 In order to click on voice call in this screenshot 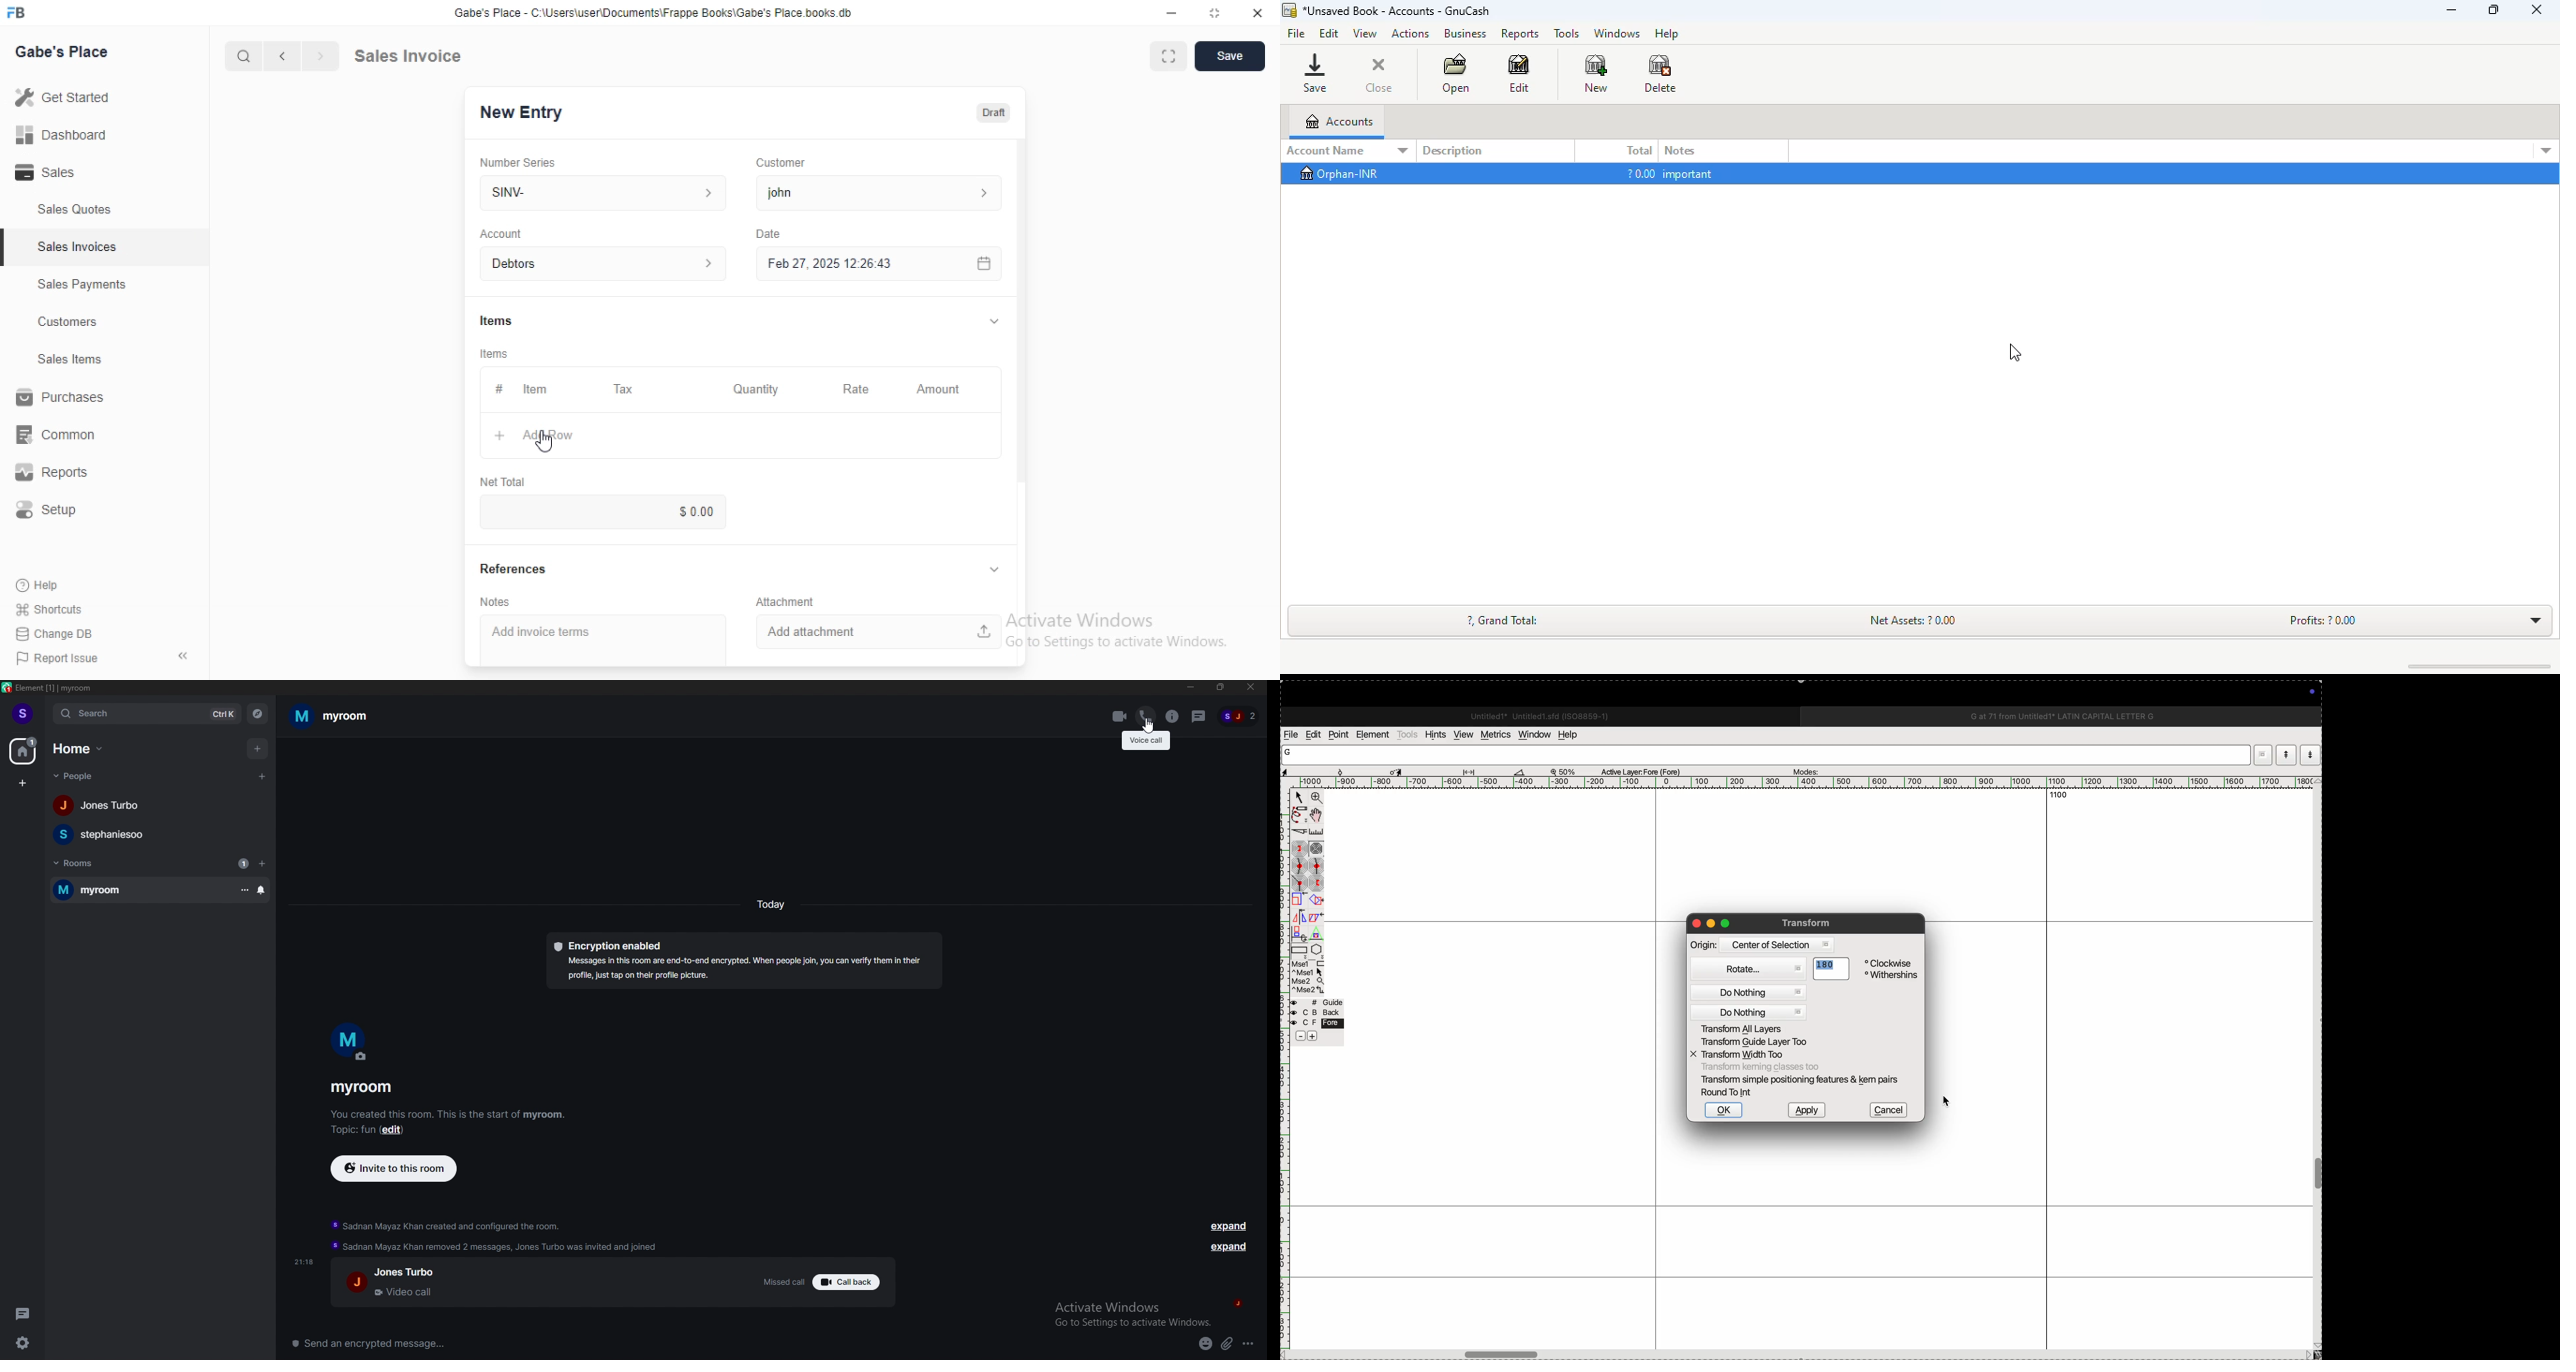, I will do `click(1147, 741)`.